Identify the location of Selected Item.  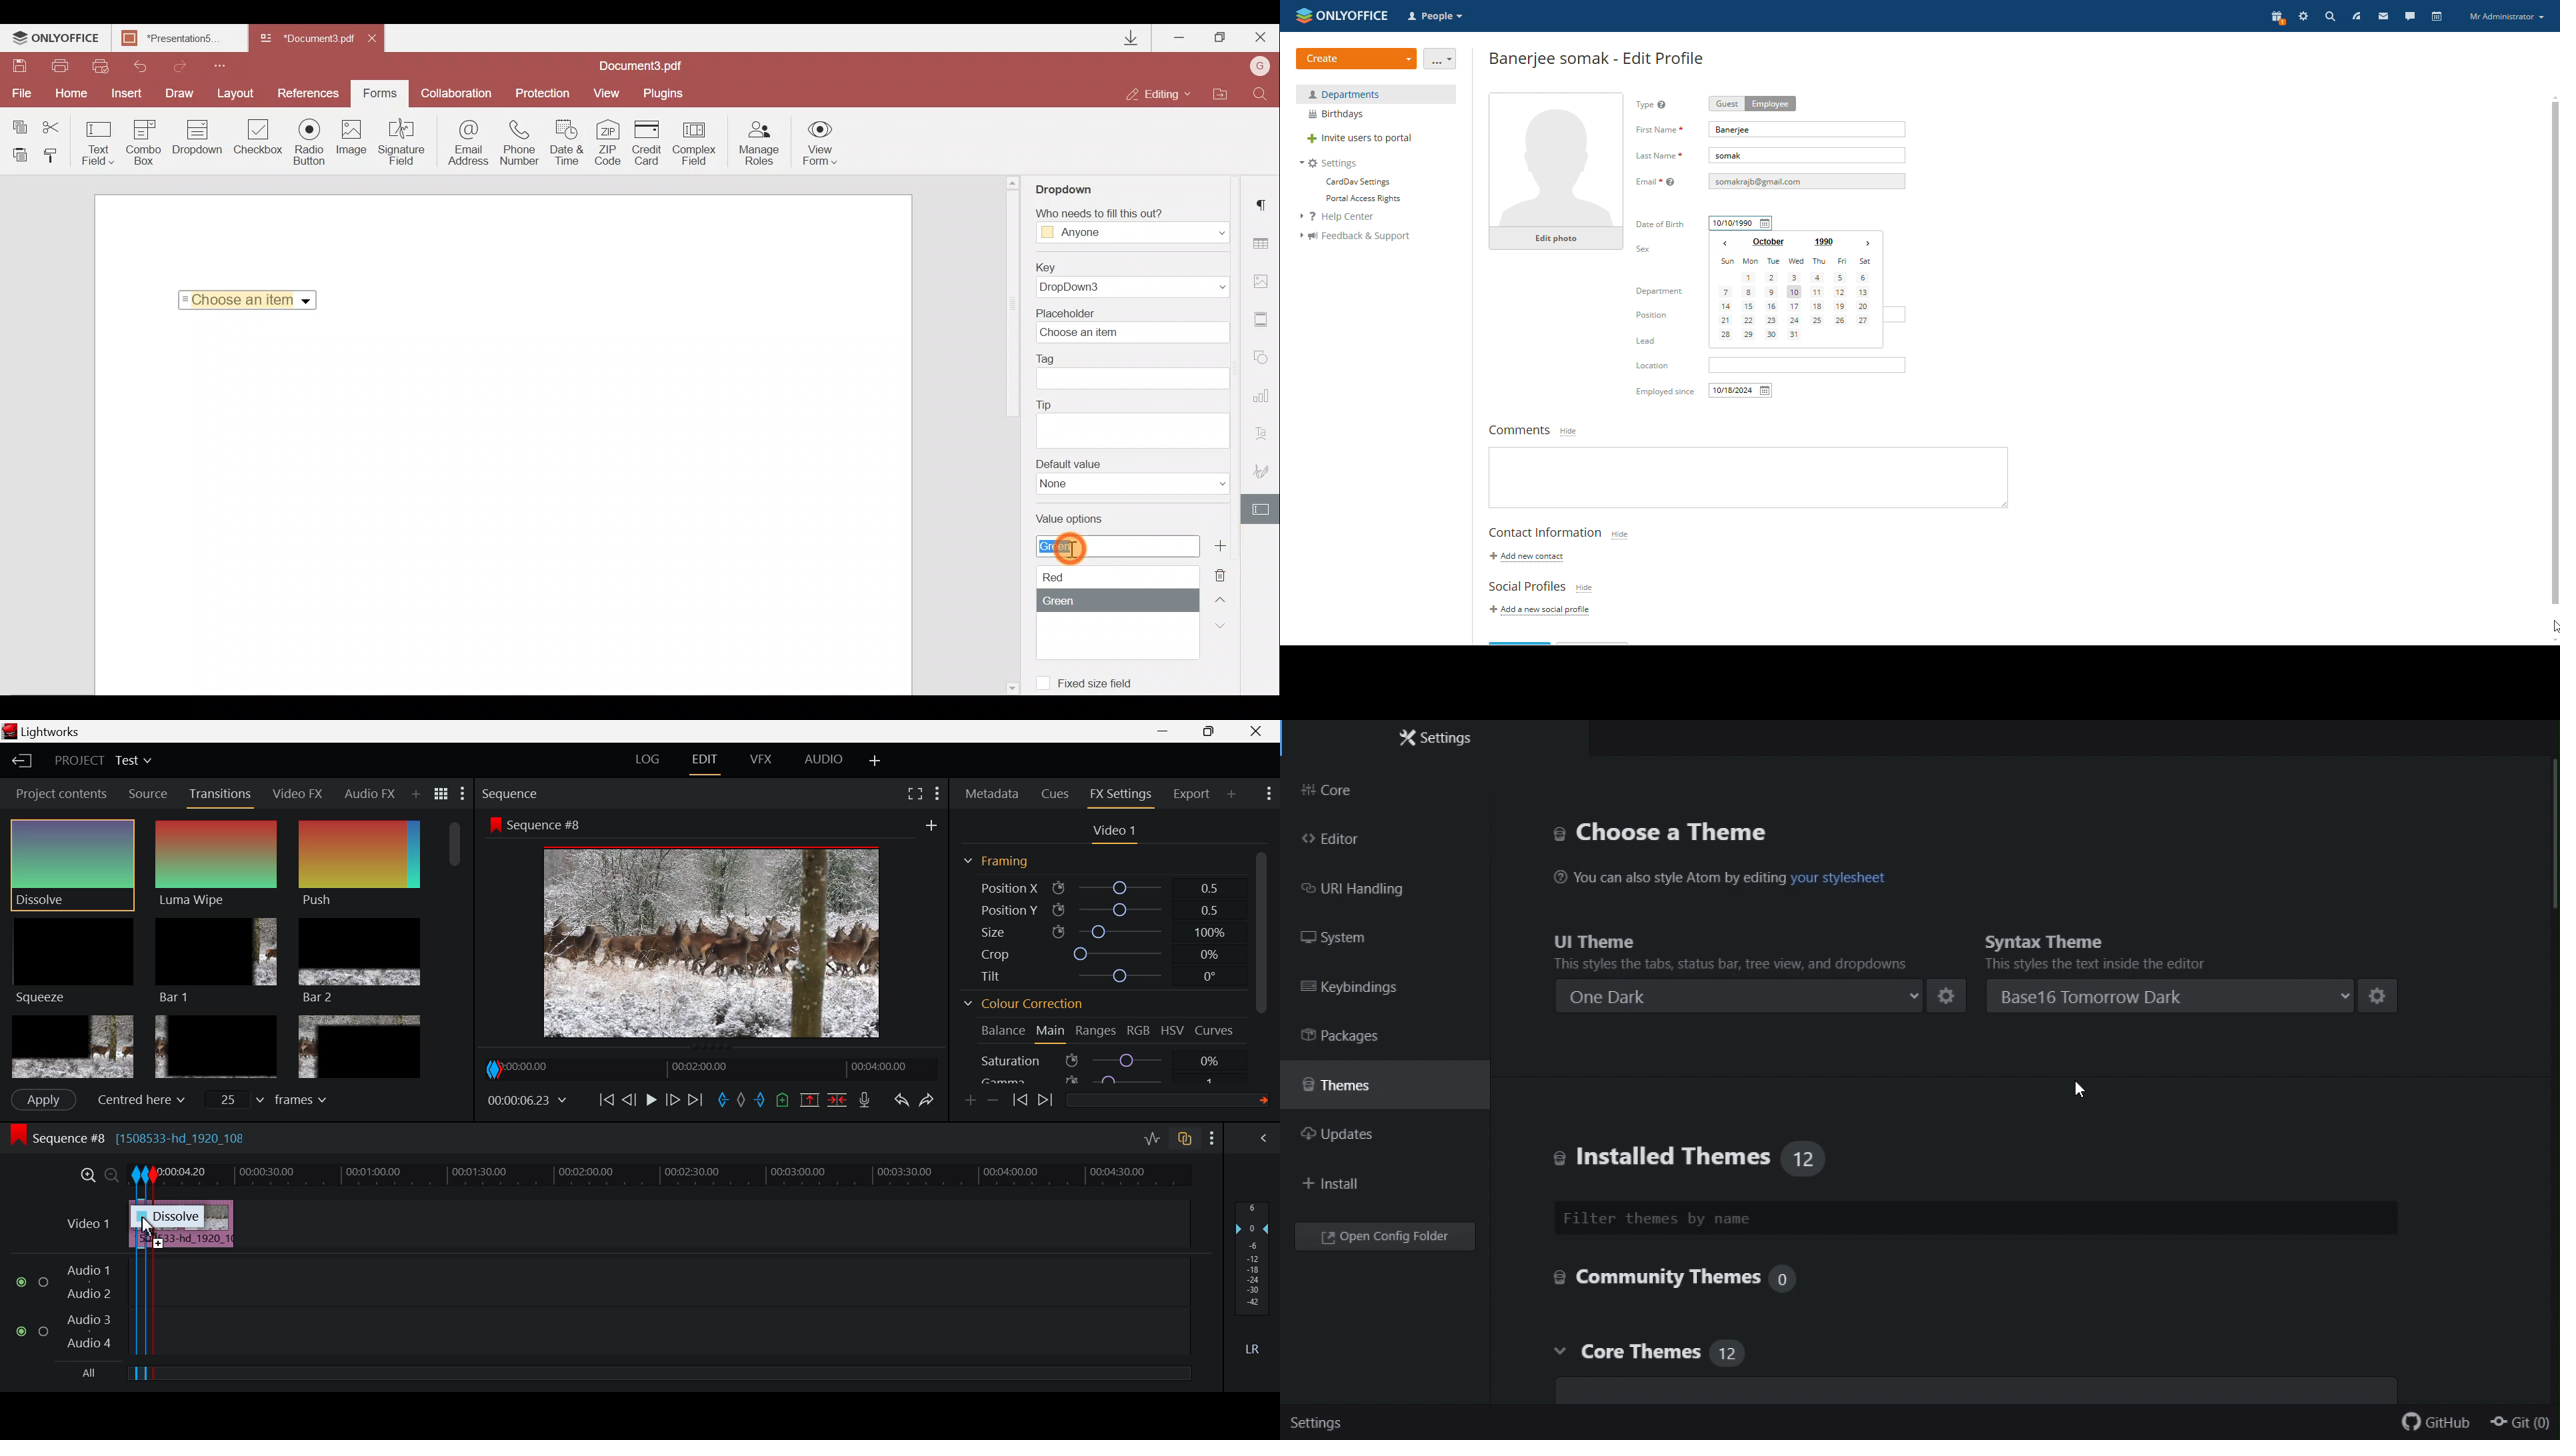
(243, 299).